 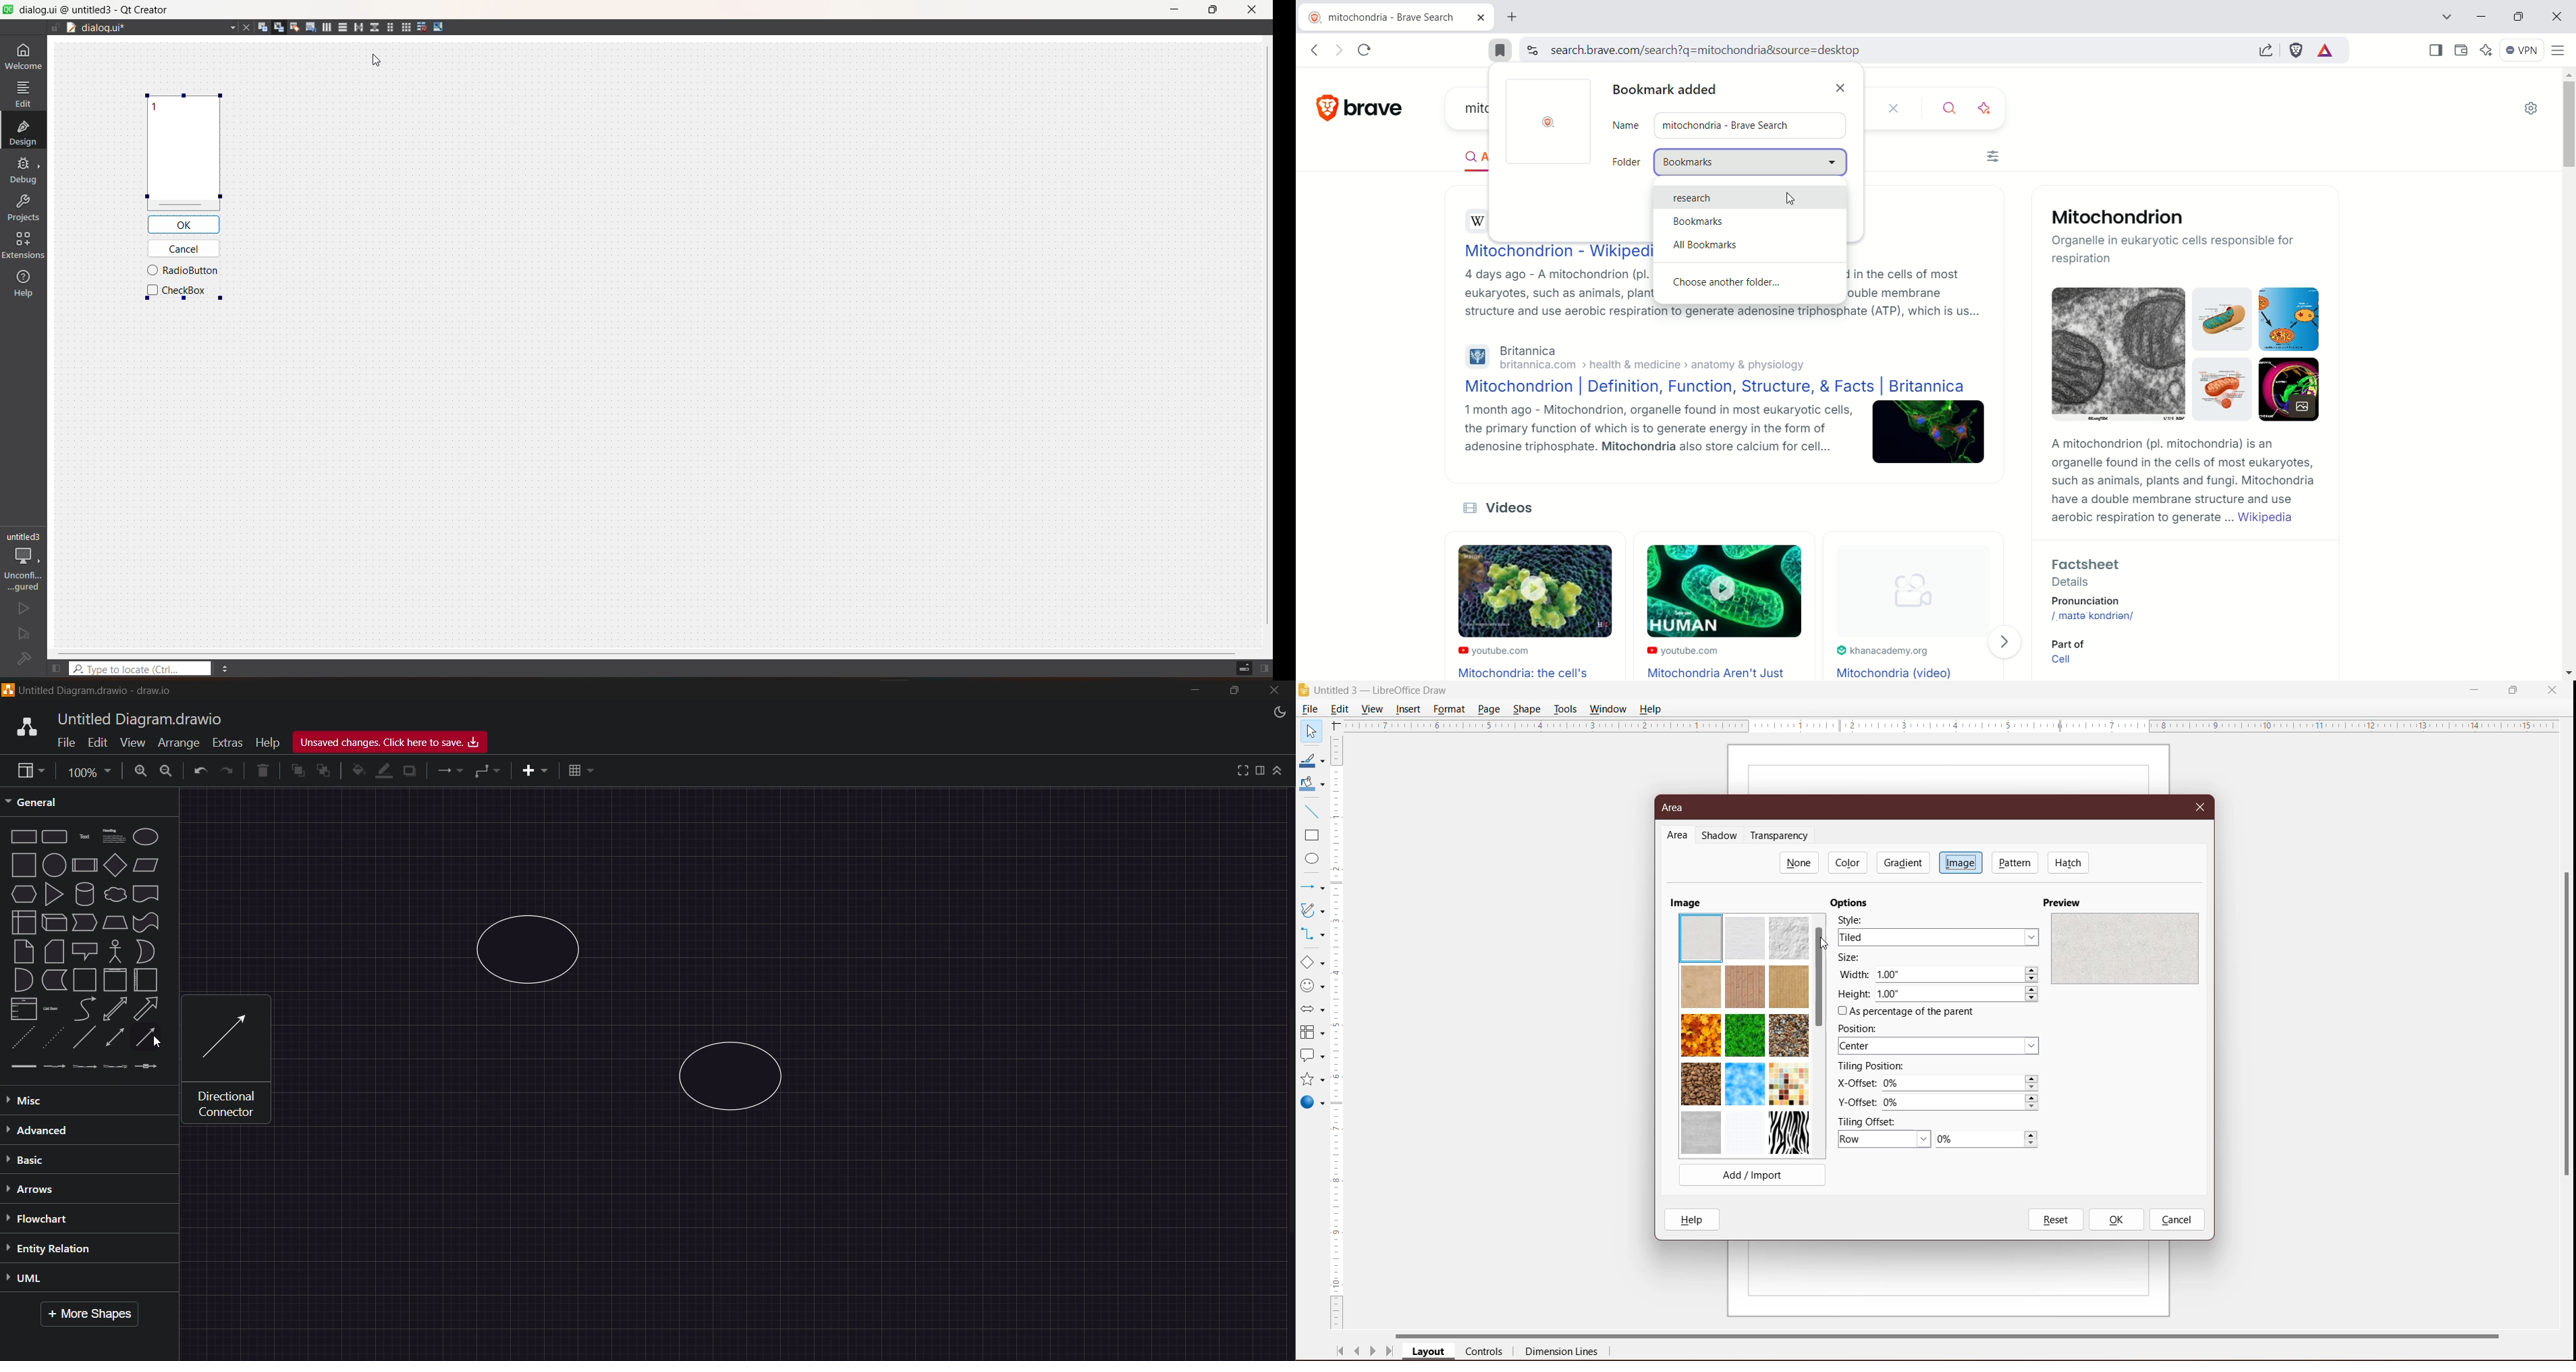 I want to click on Image, so click(x=1929, y=435).